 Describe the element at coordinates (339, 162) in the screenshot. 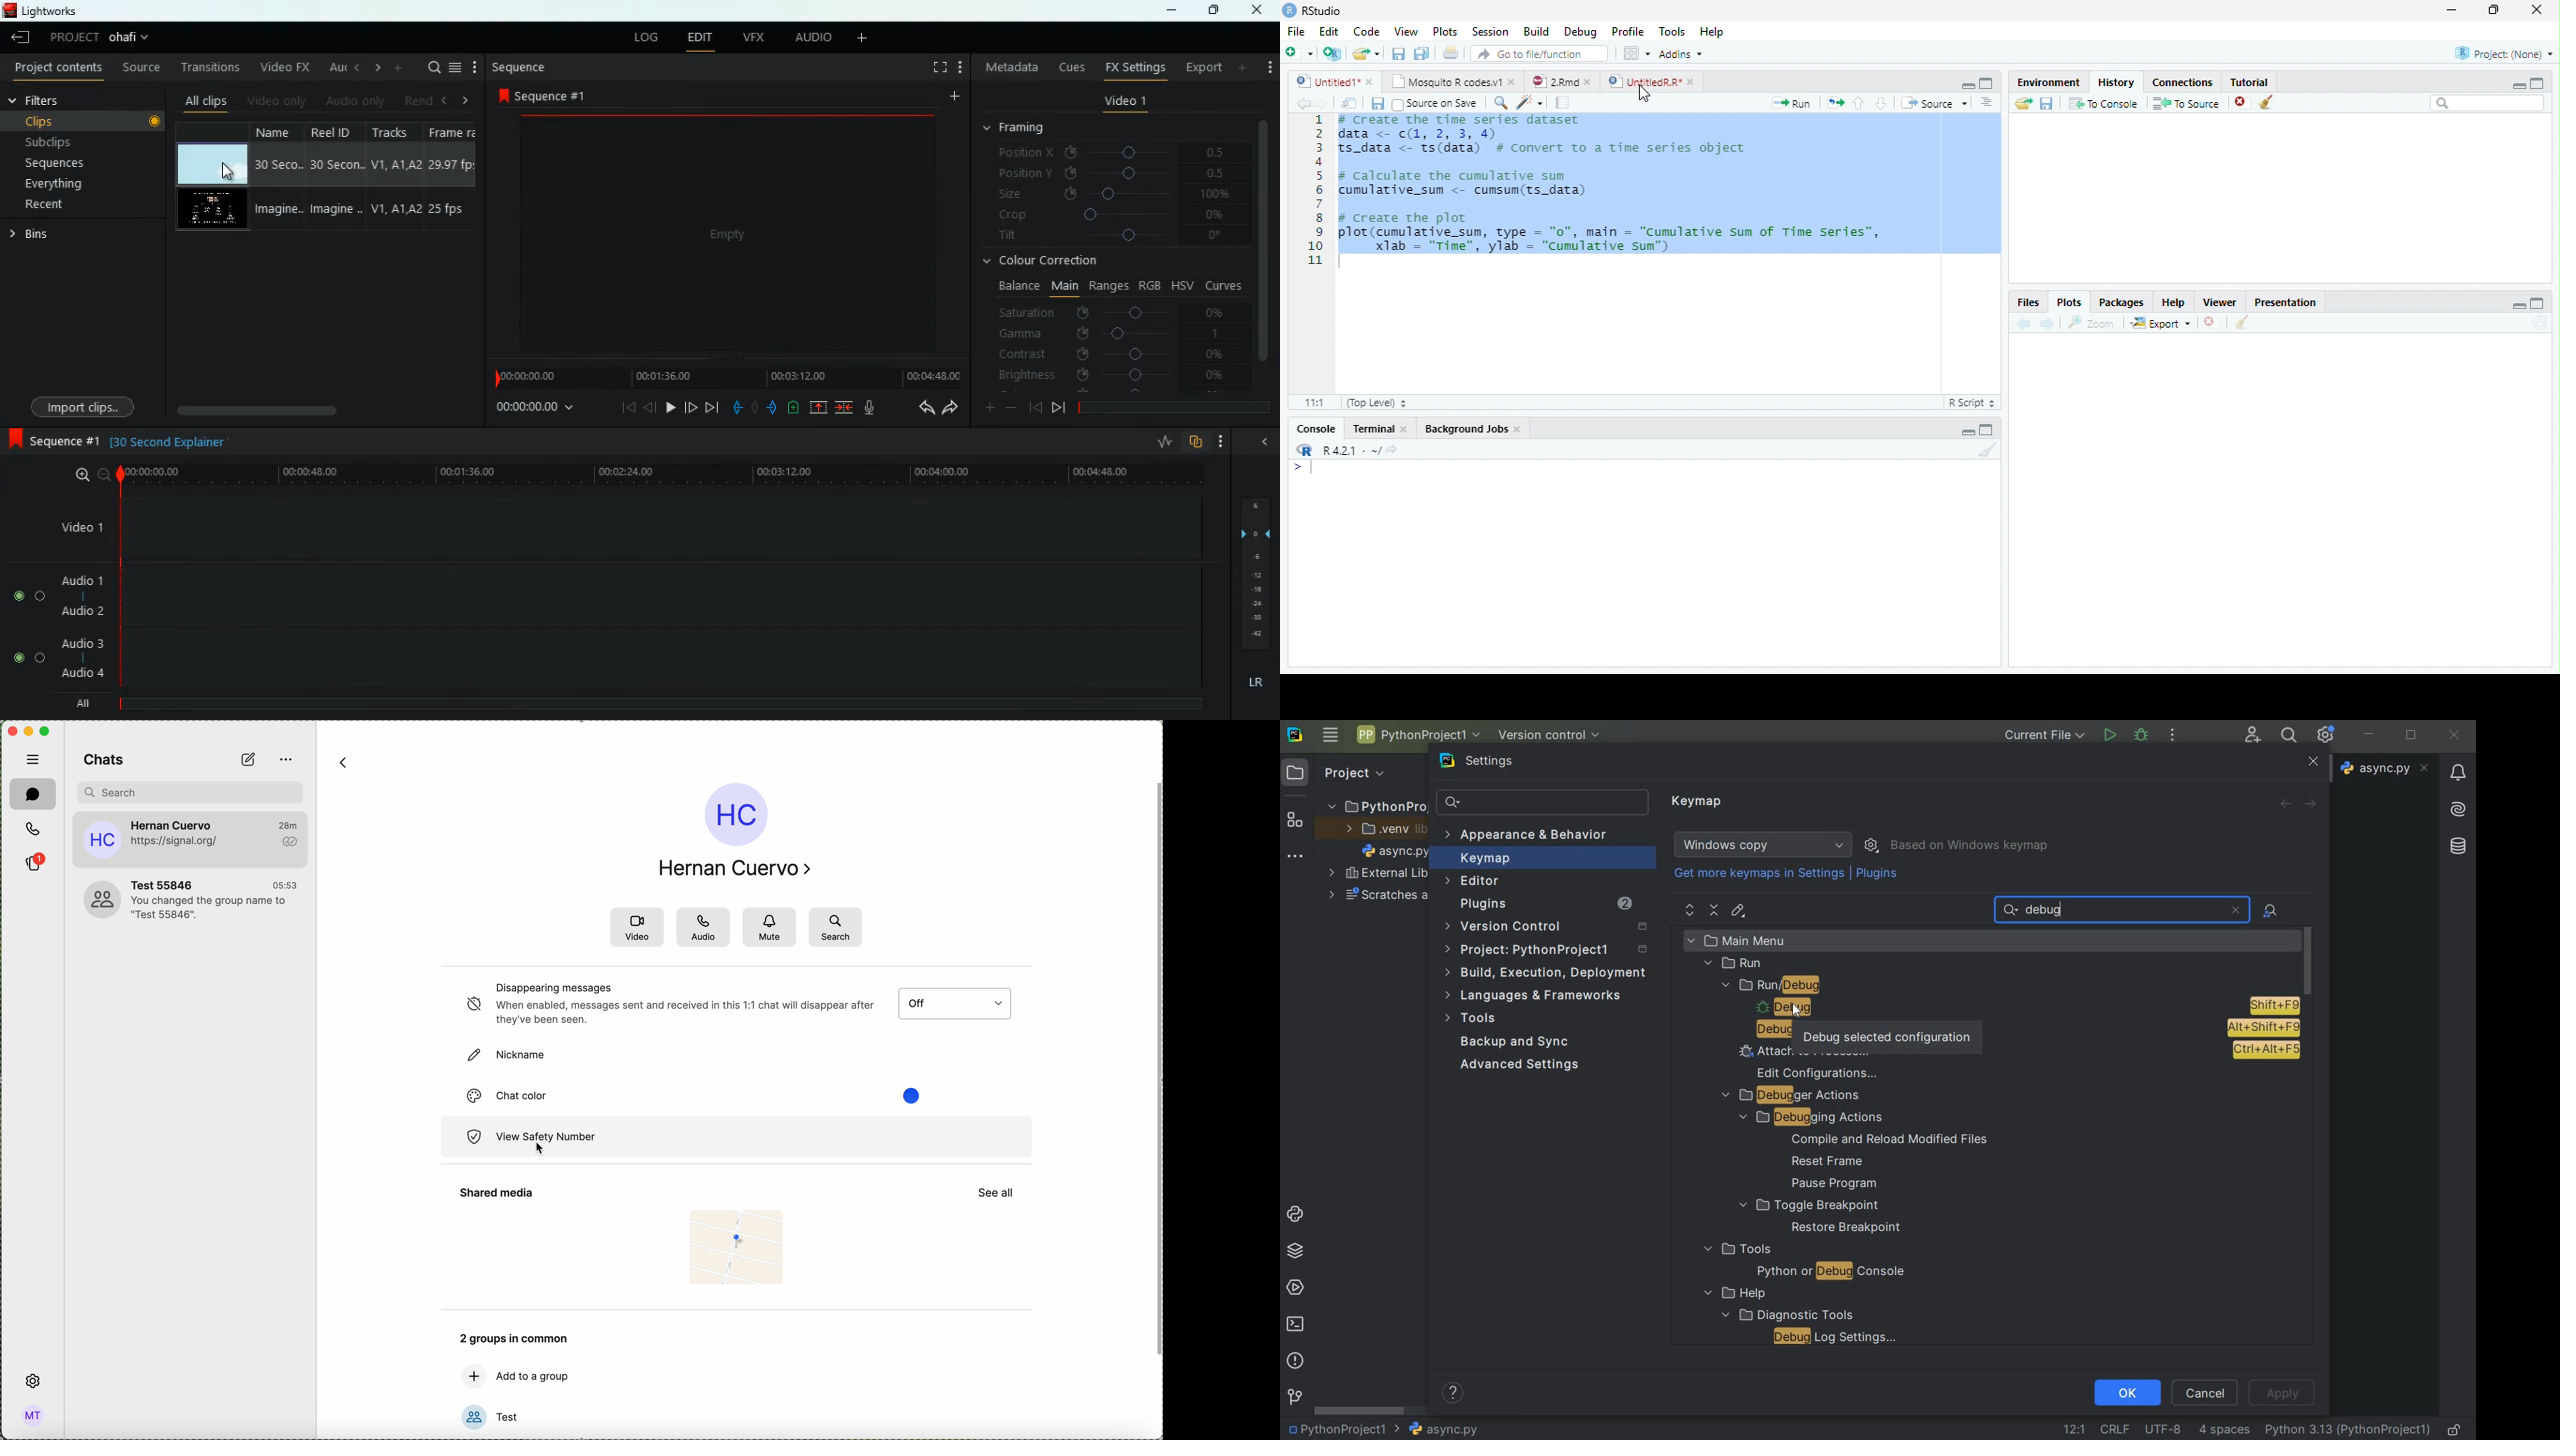

I see `30 Secon..` at that location.